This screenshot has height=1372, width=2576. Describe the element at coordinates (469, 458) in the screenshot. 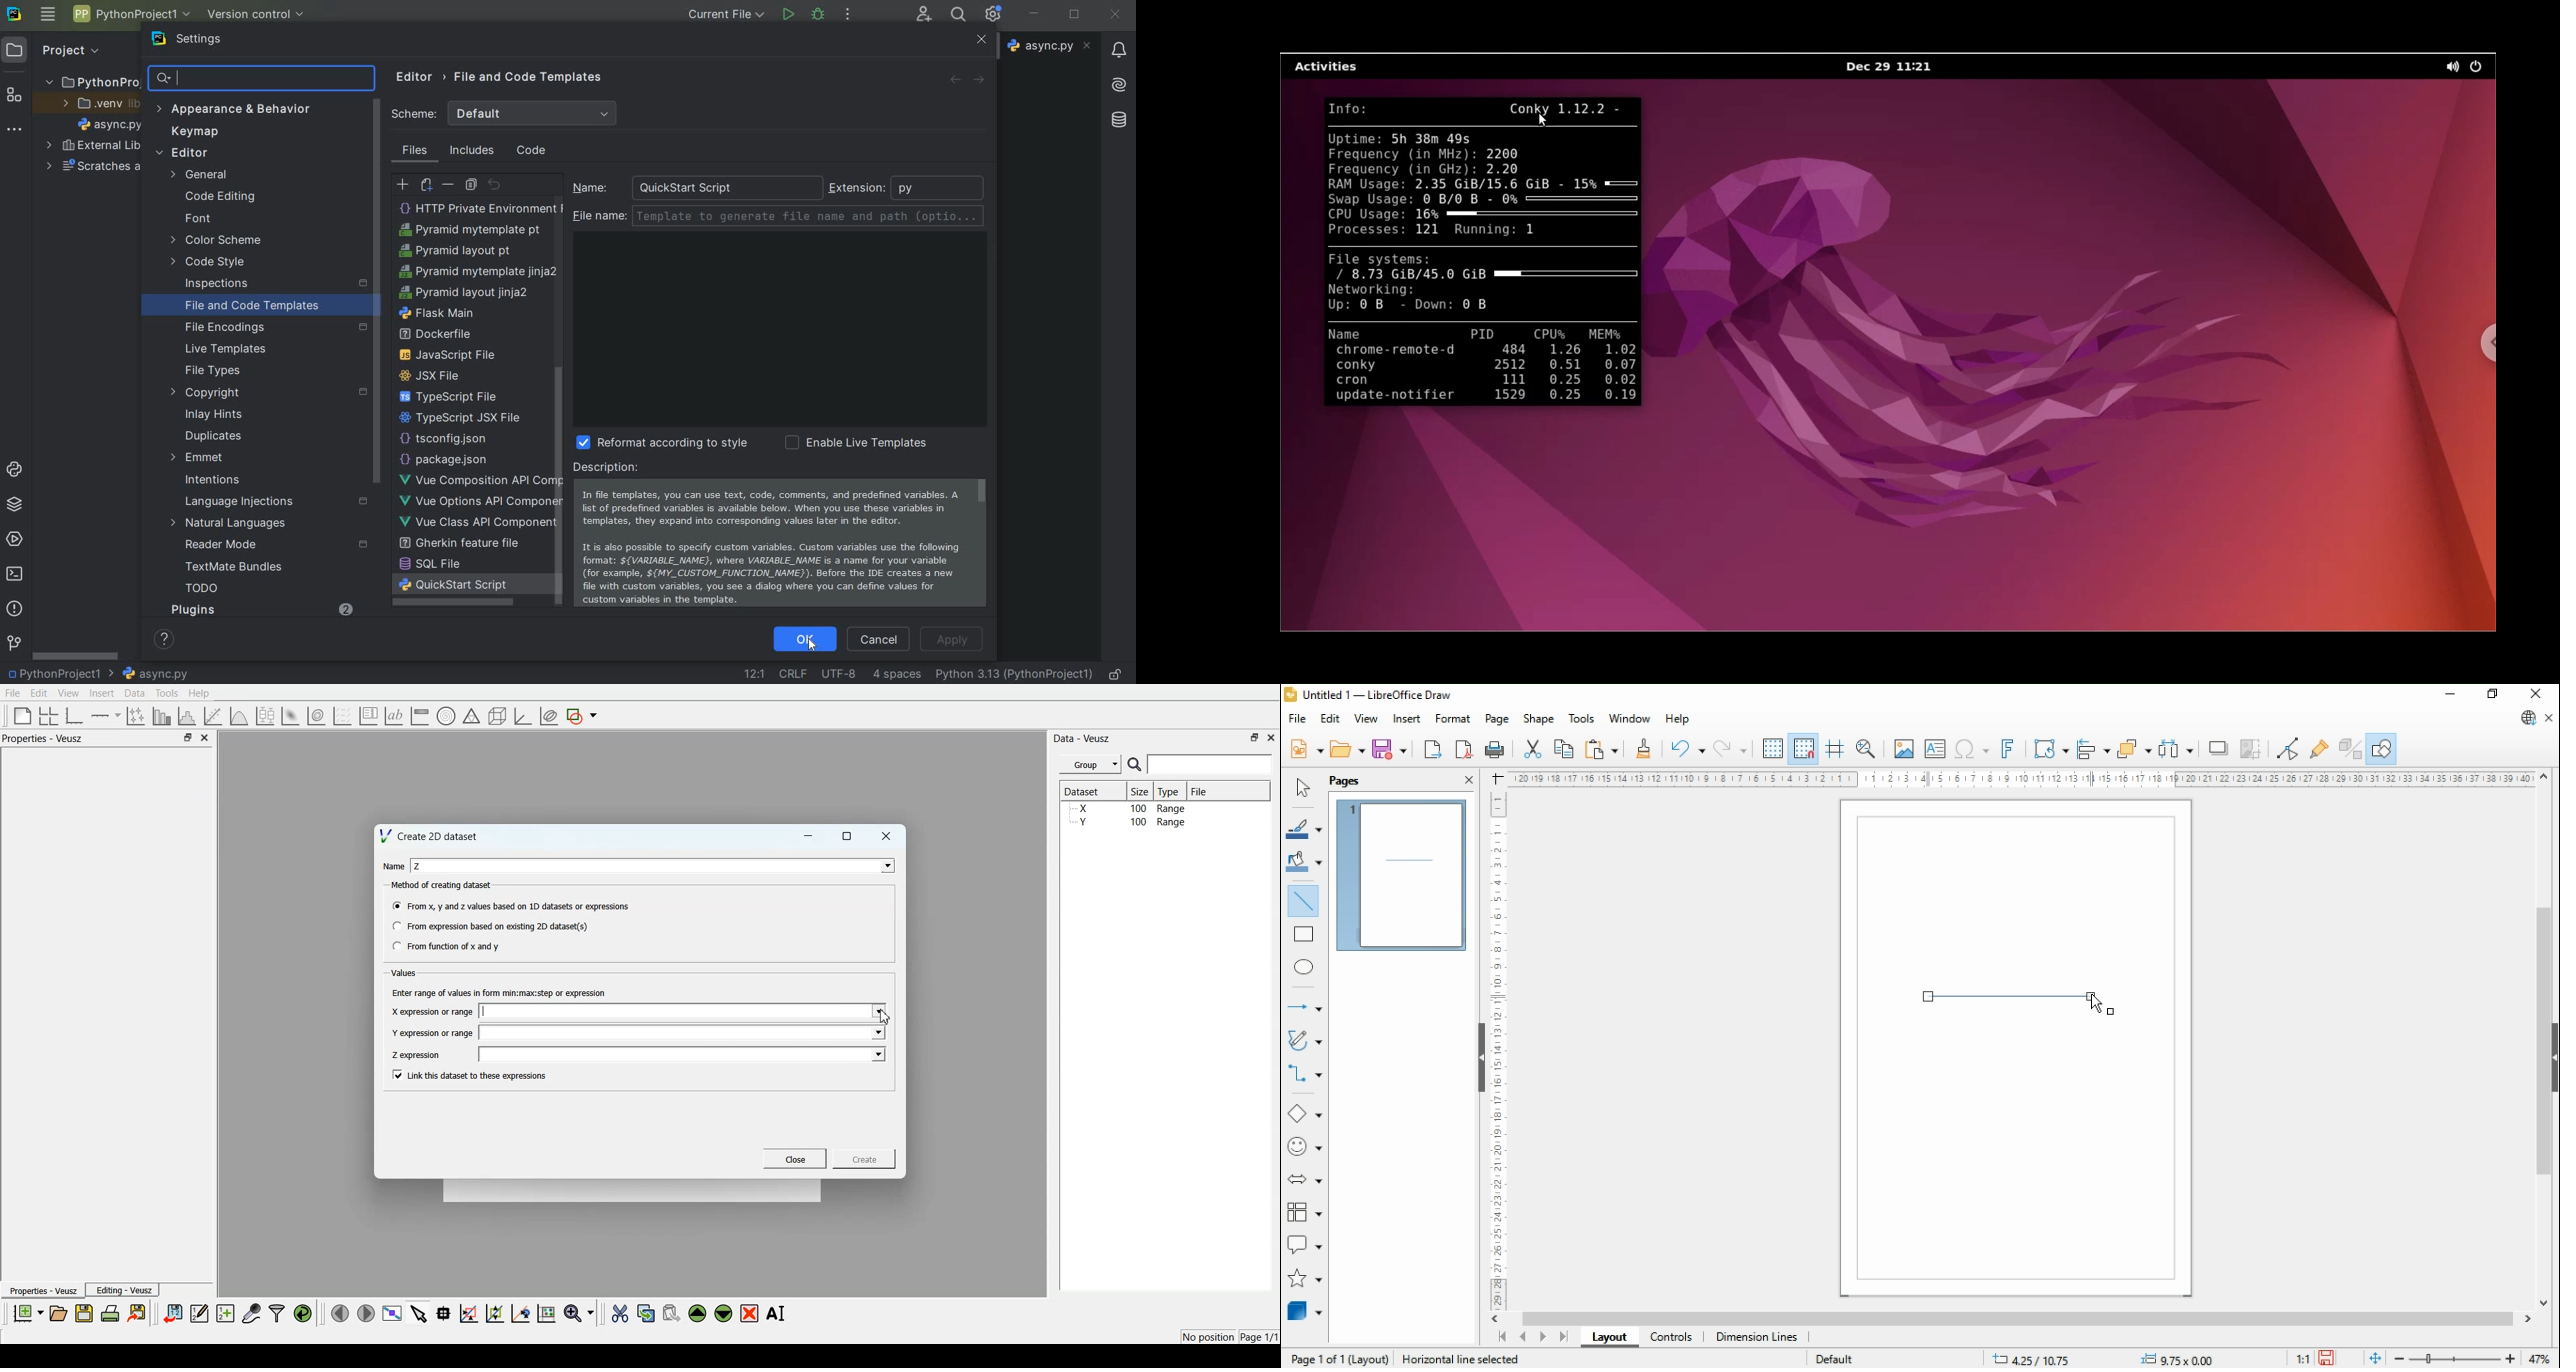

I see `HTTP Request scratch` at that location.